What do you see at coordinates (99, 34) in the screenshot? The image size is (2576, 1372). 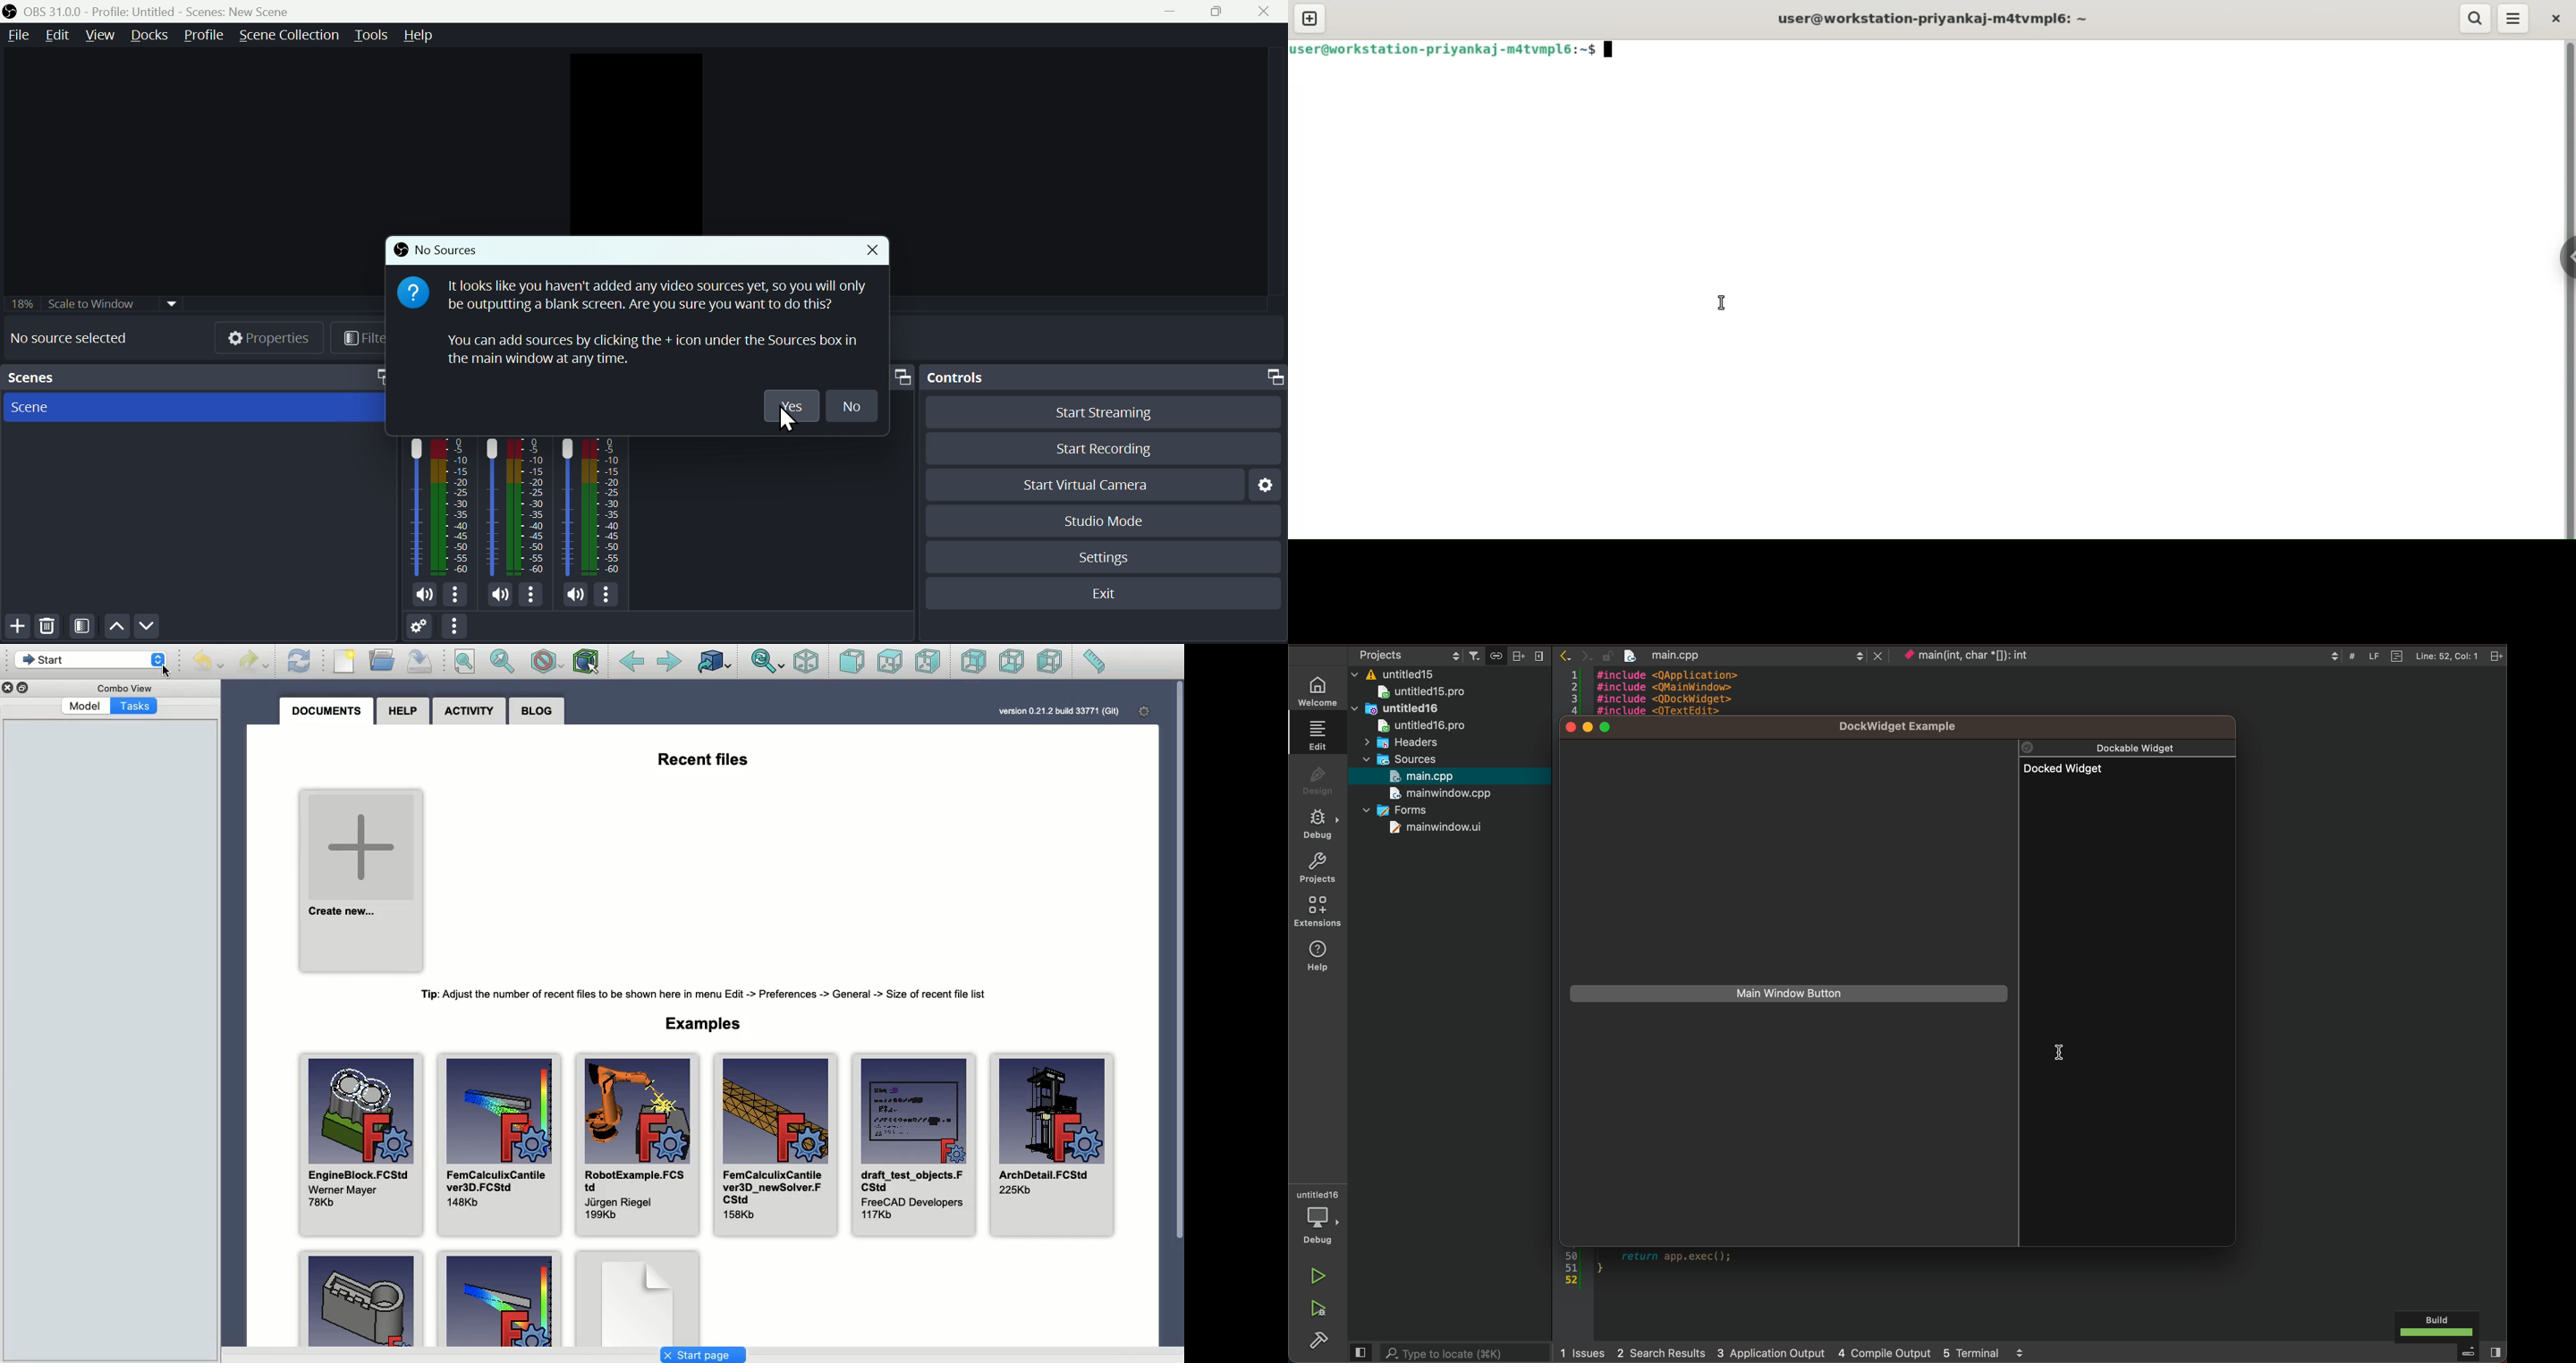 I see `View` at bounding box center [99, 34].